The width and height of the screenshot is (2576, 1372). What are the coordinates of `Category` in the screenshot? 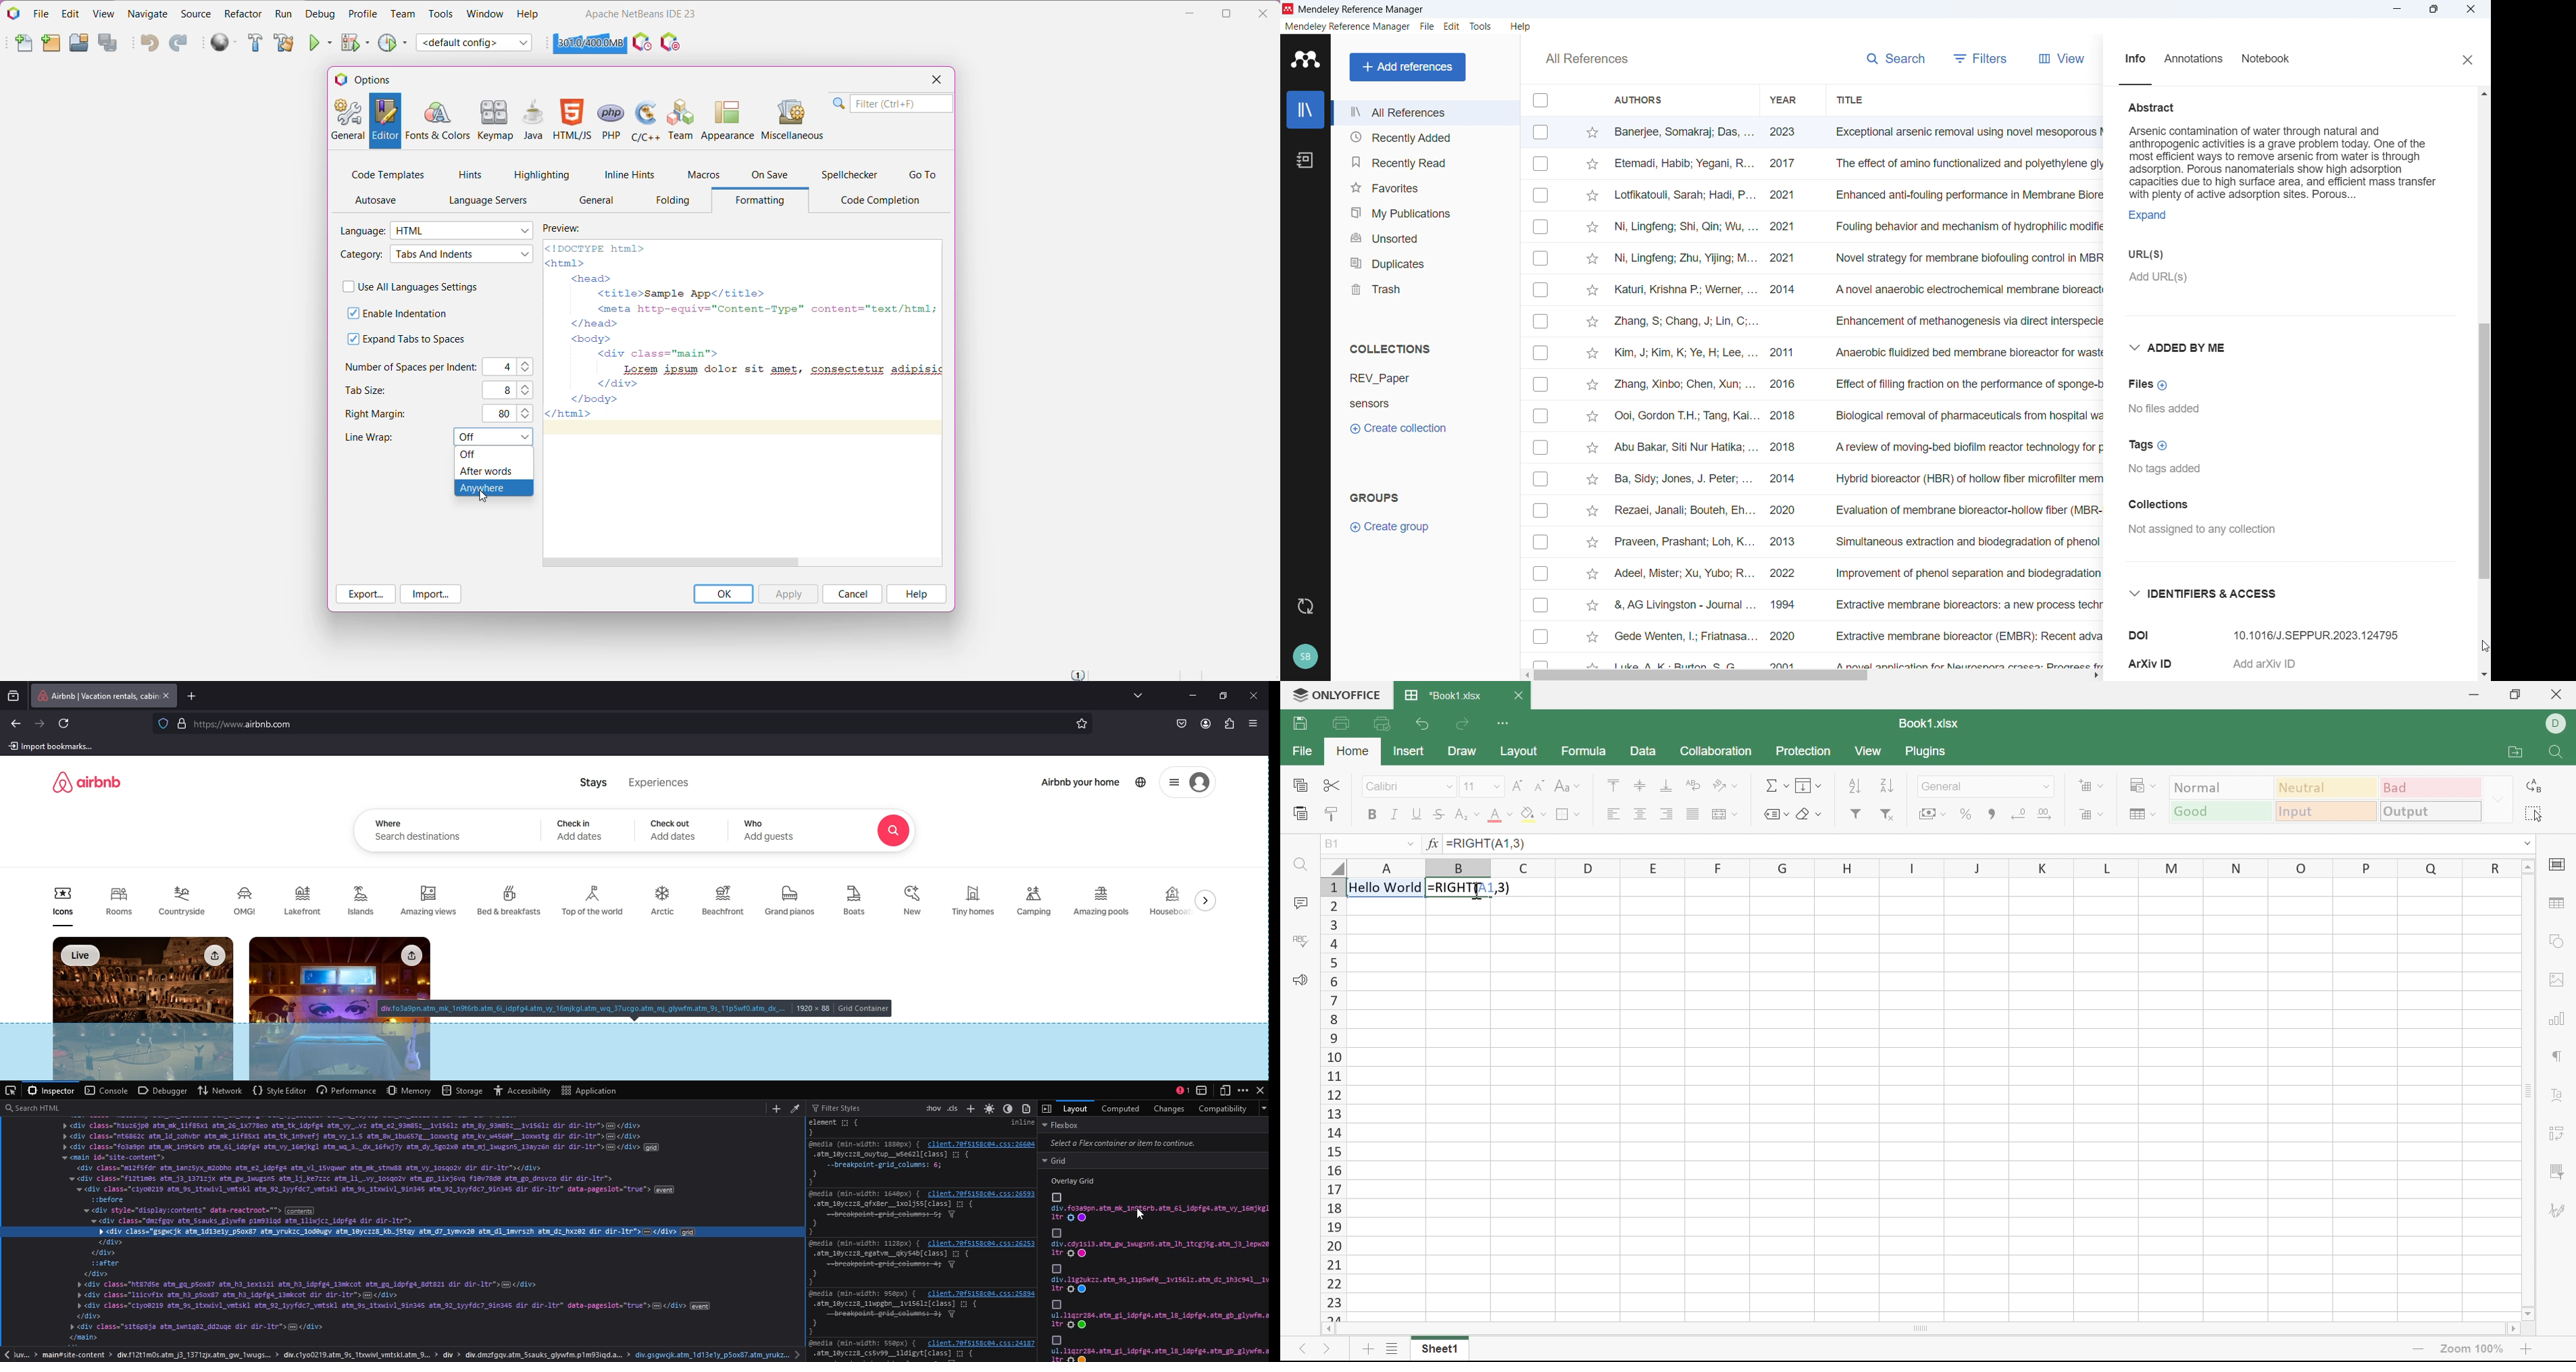 It's located at (360, 255).